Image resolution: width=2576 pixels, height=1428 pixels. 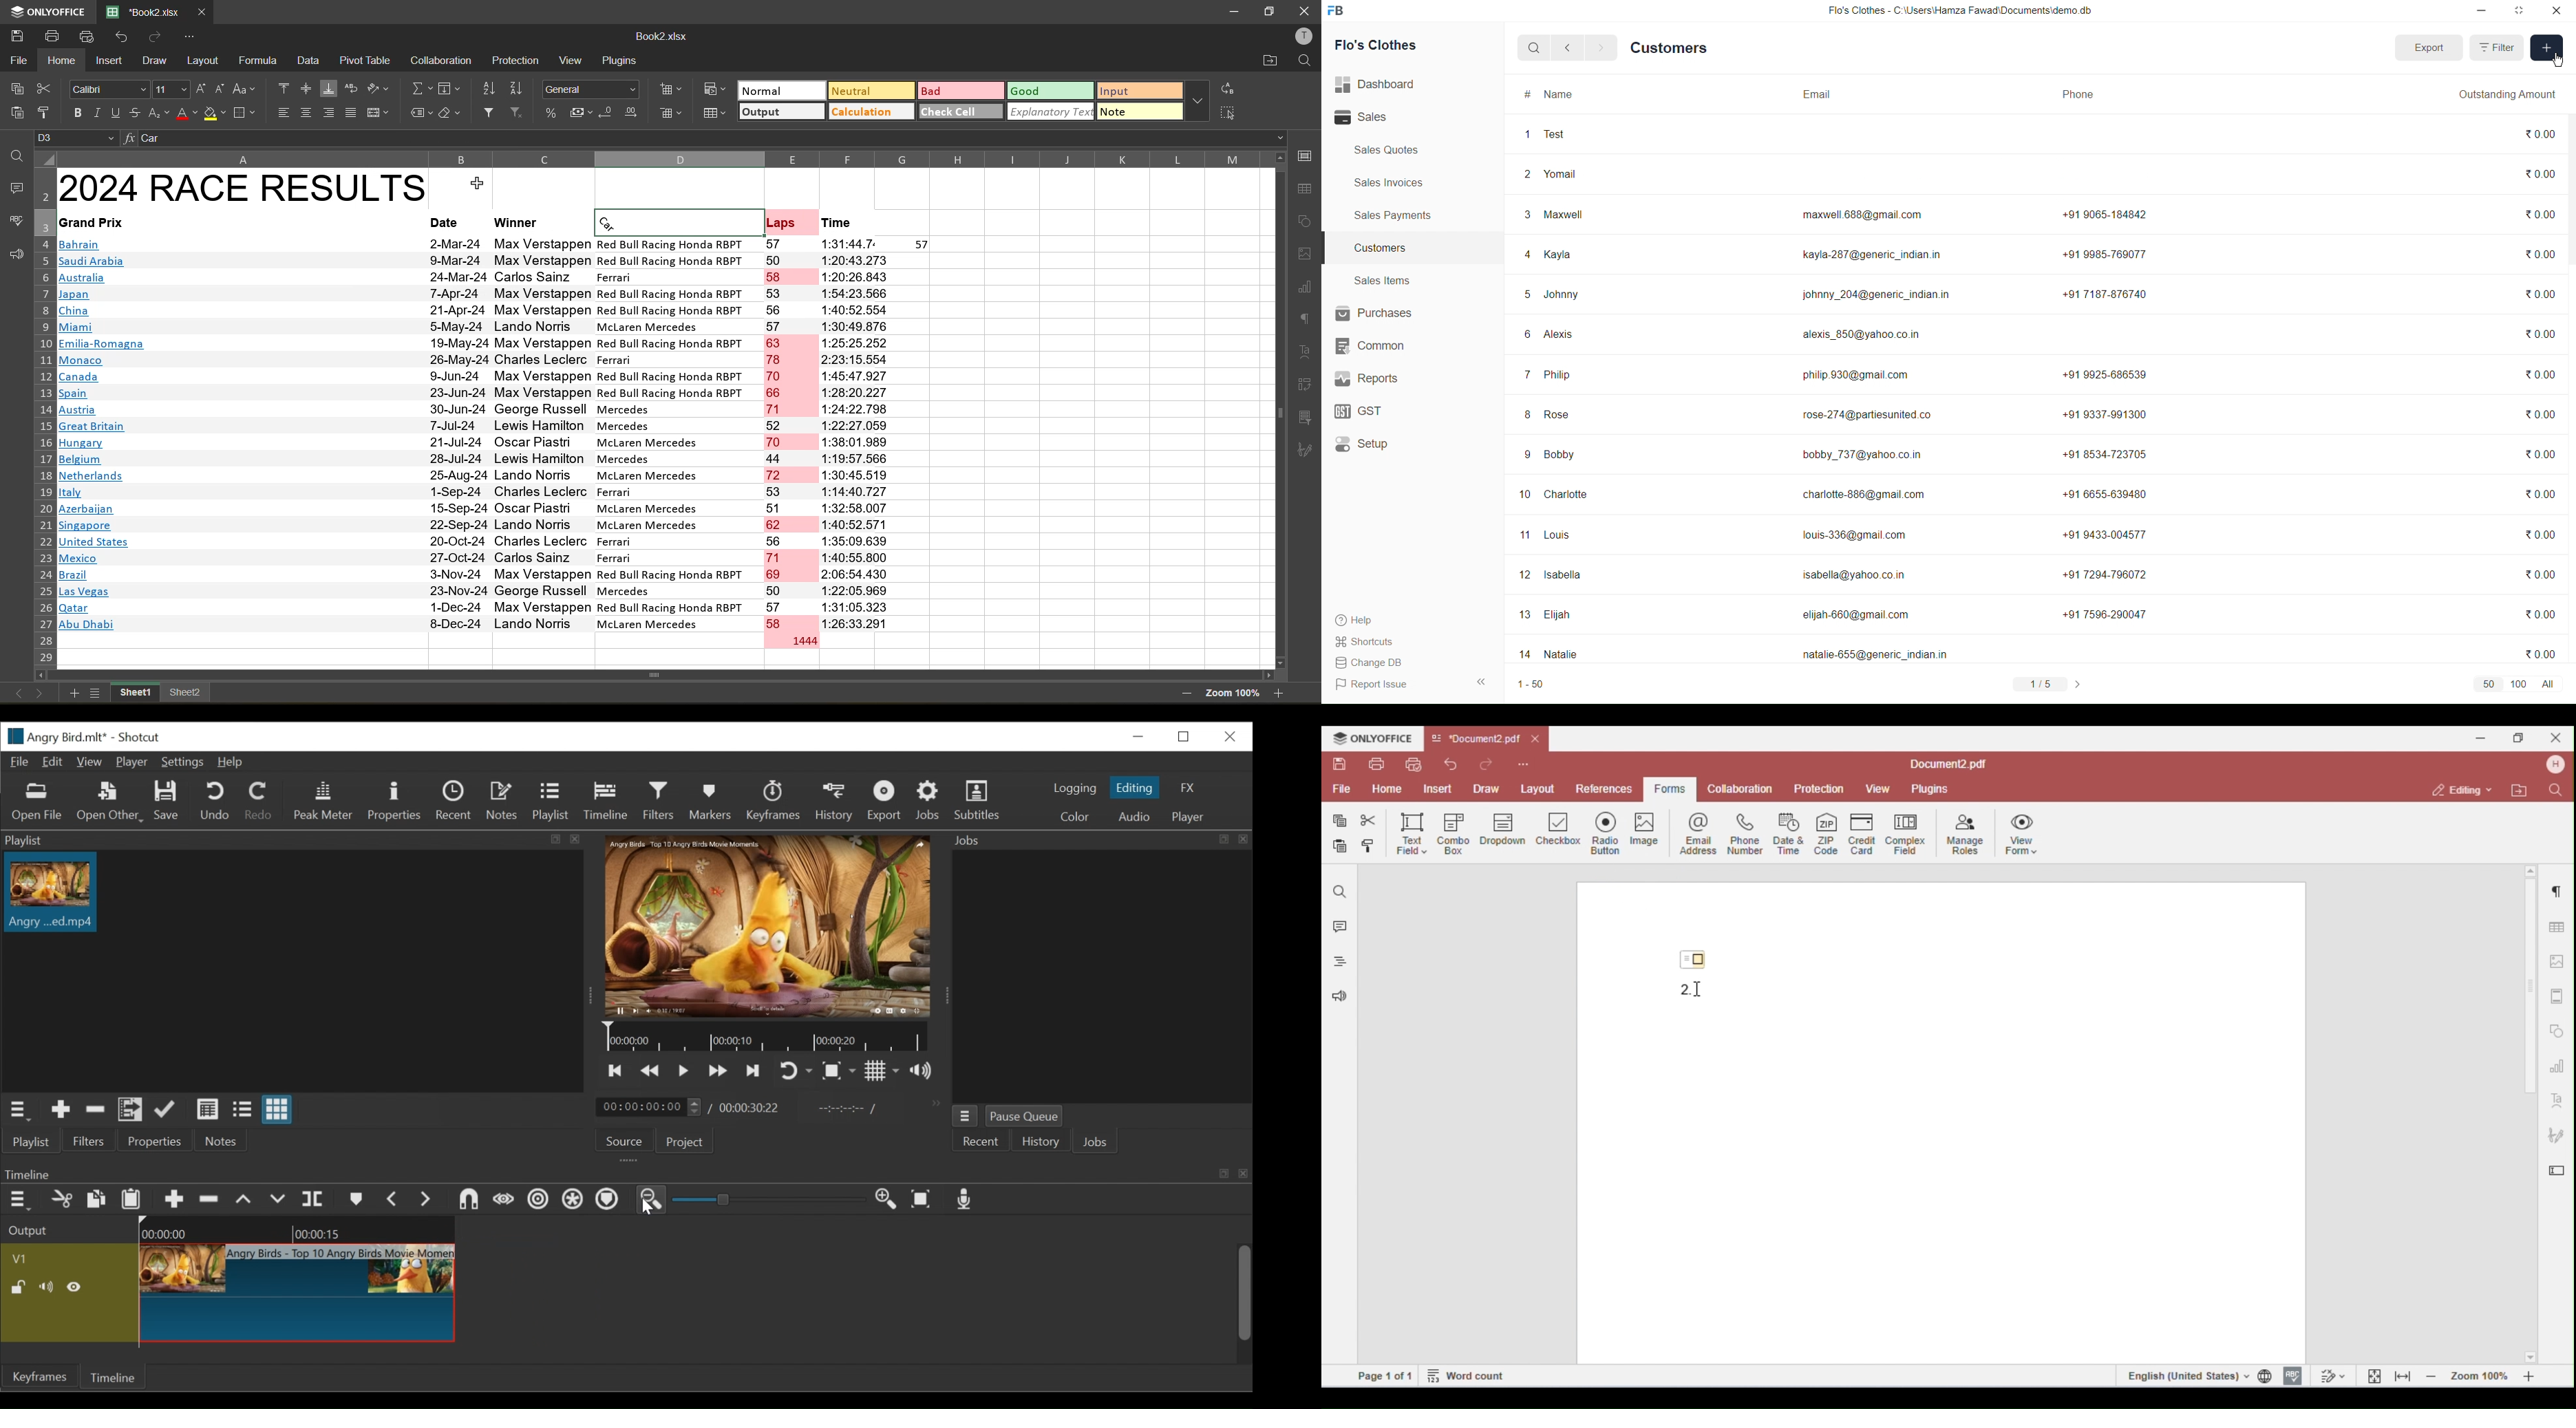 I want to click on +91 8534-723705, so click(x=2105, y=454).